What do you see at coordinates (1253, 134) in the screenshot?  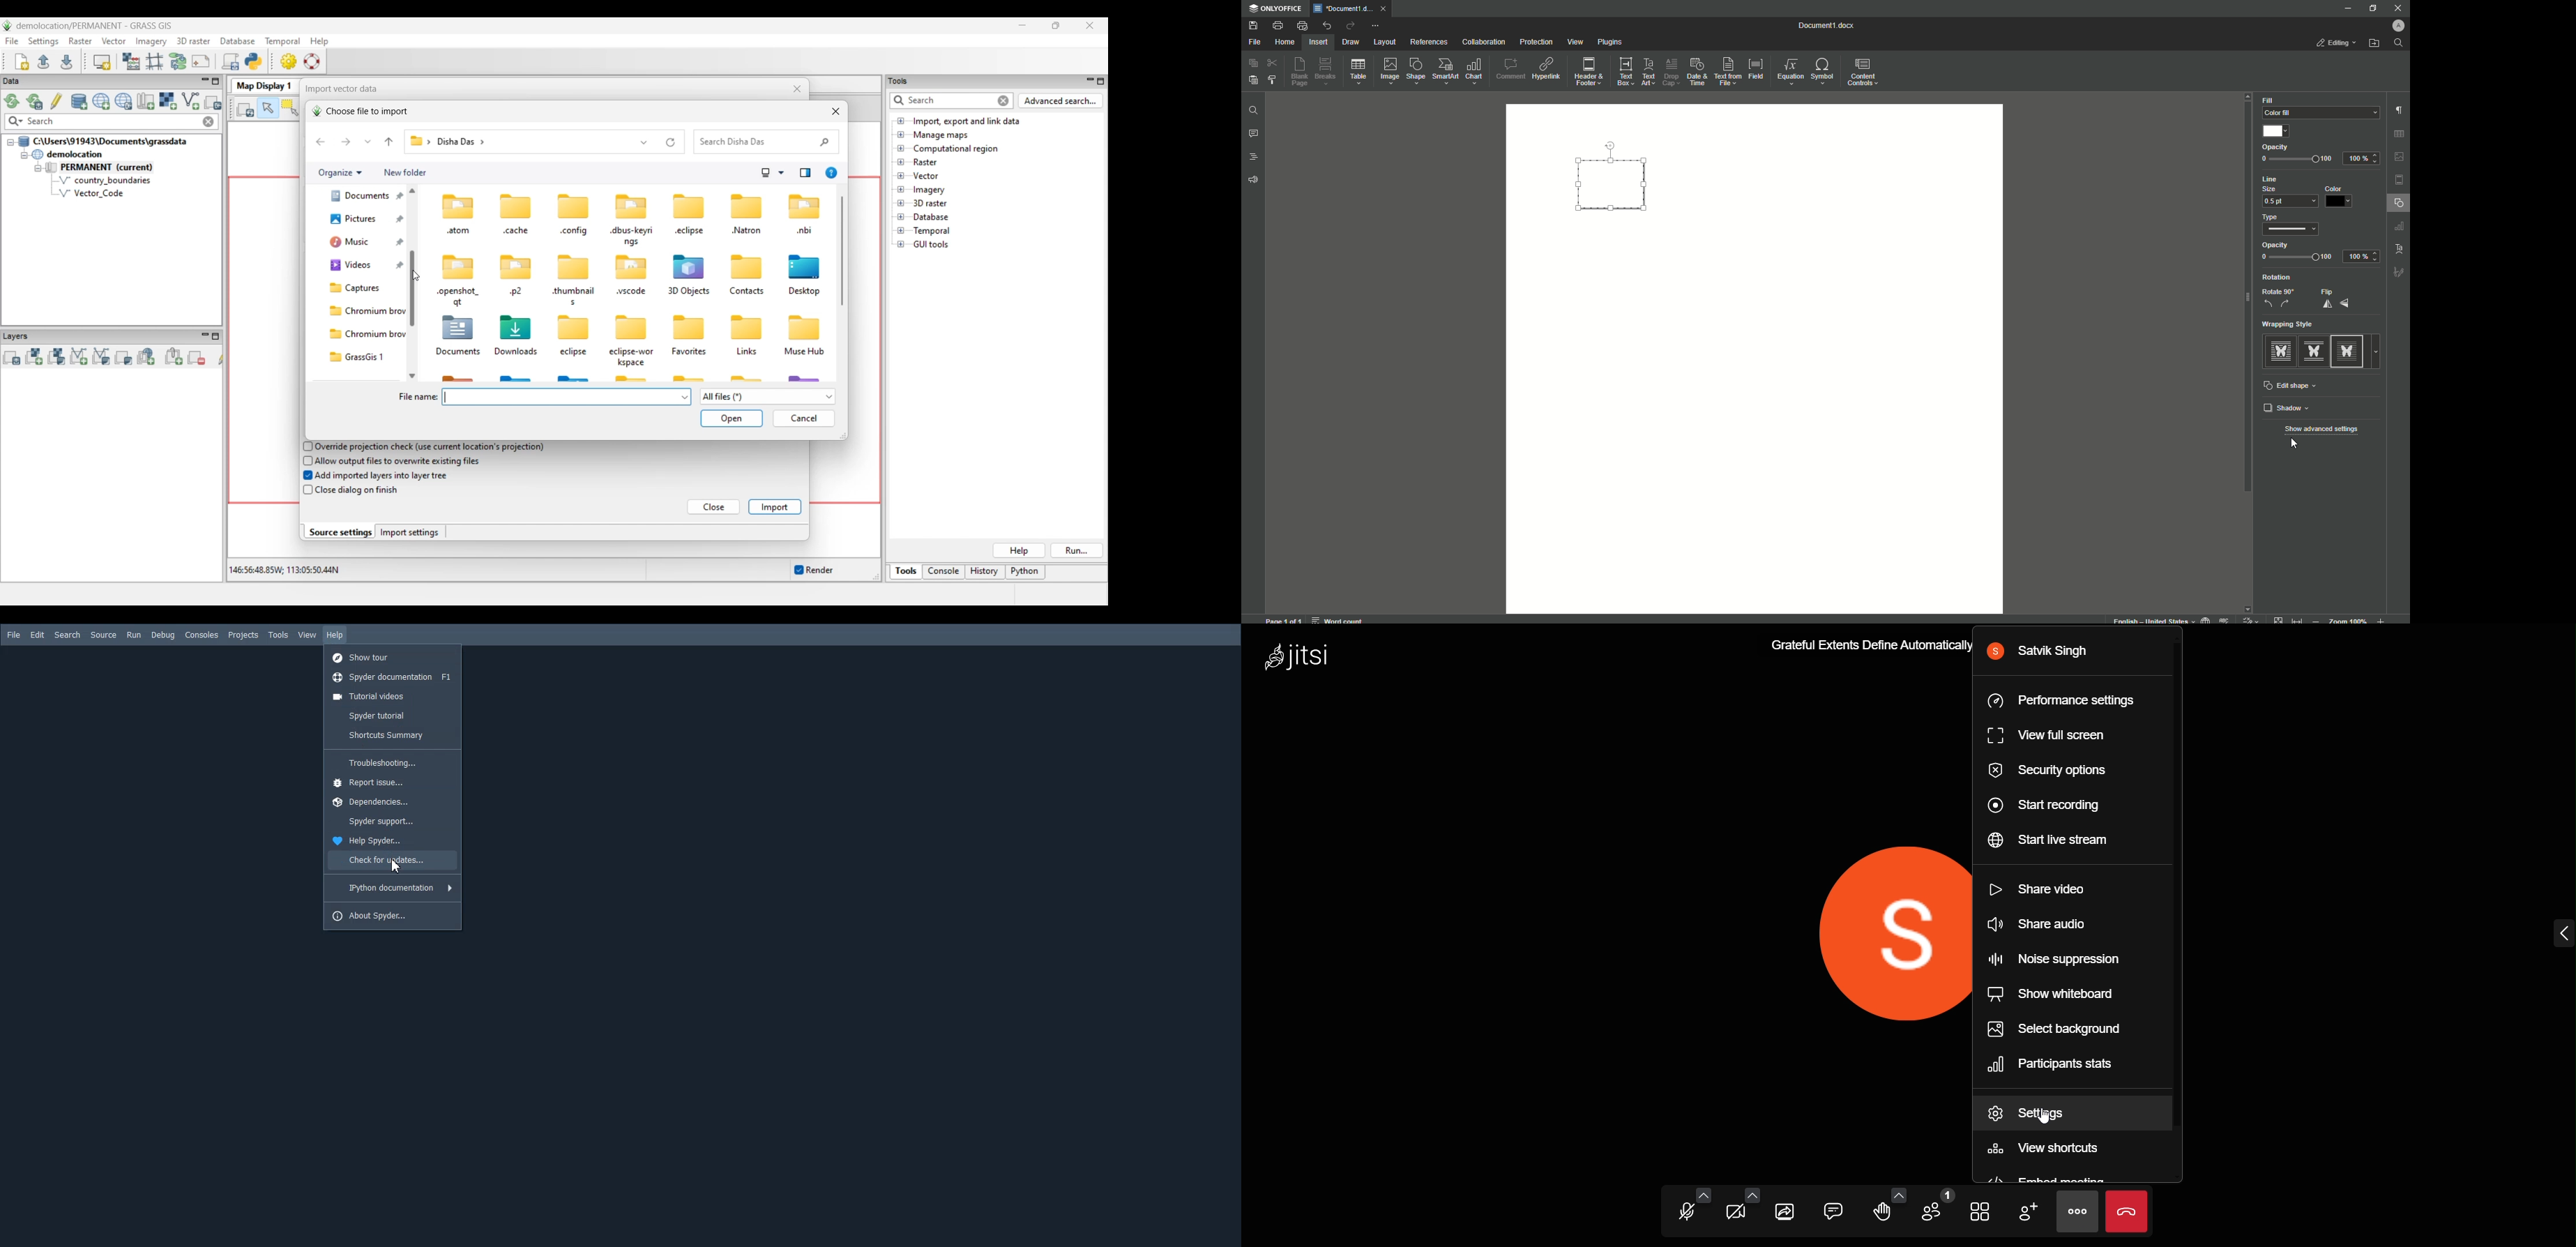 I see `Comments` at bounding box center [1253, 134].